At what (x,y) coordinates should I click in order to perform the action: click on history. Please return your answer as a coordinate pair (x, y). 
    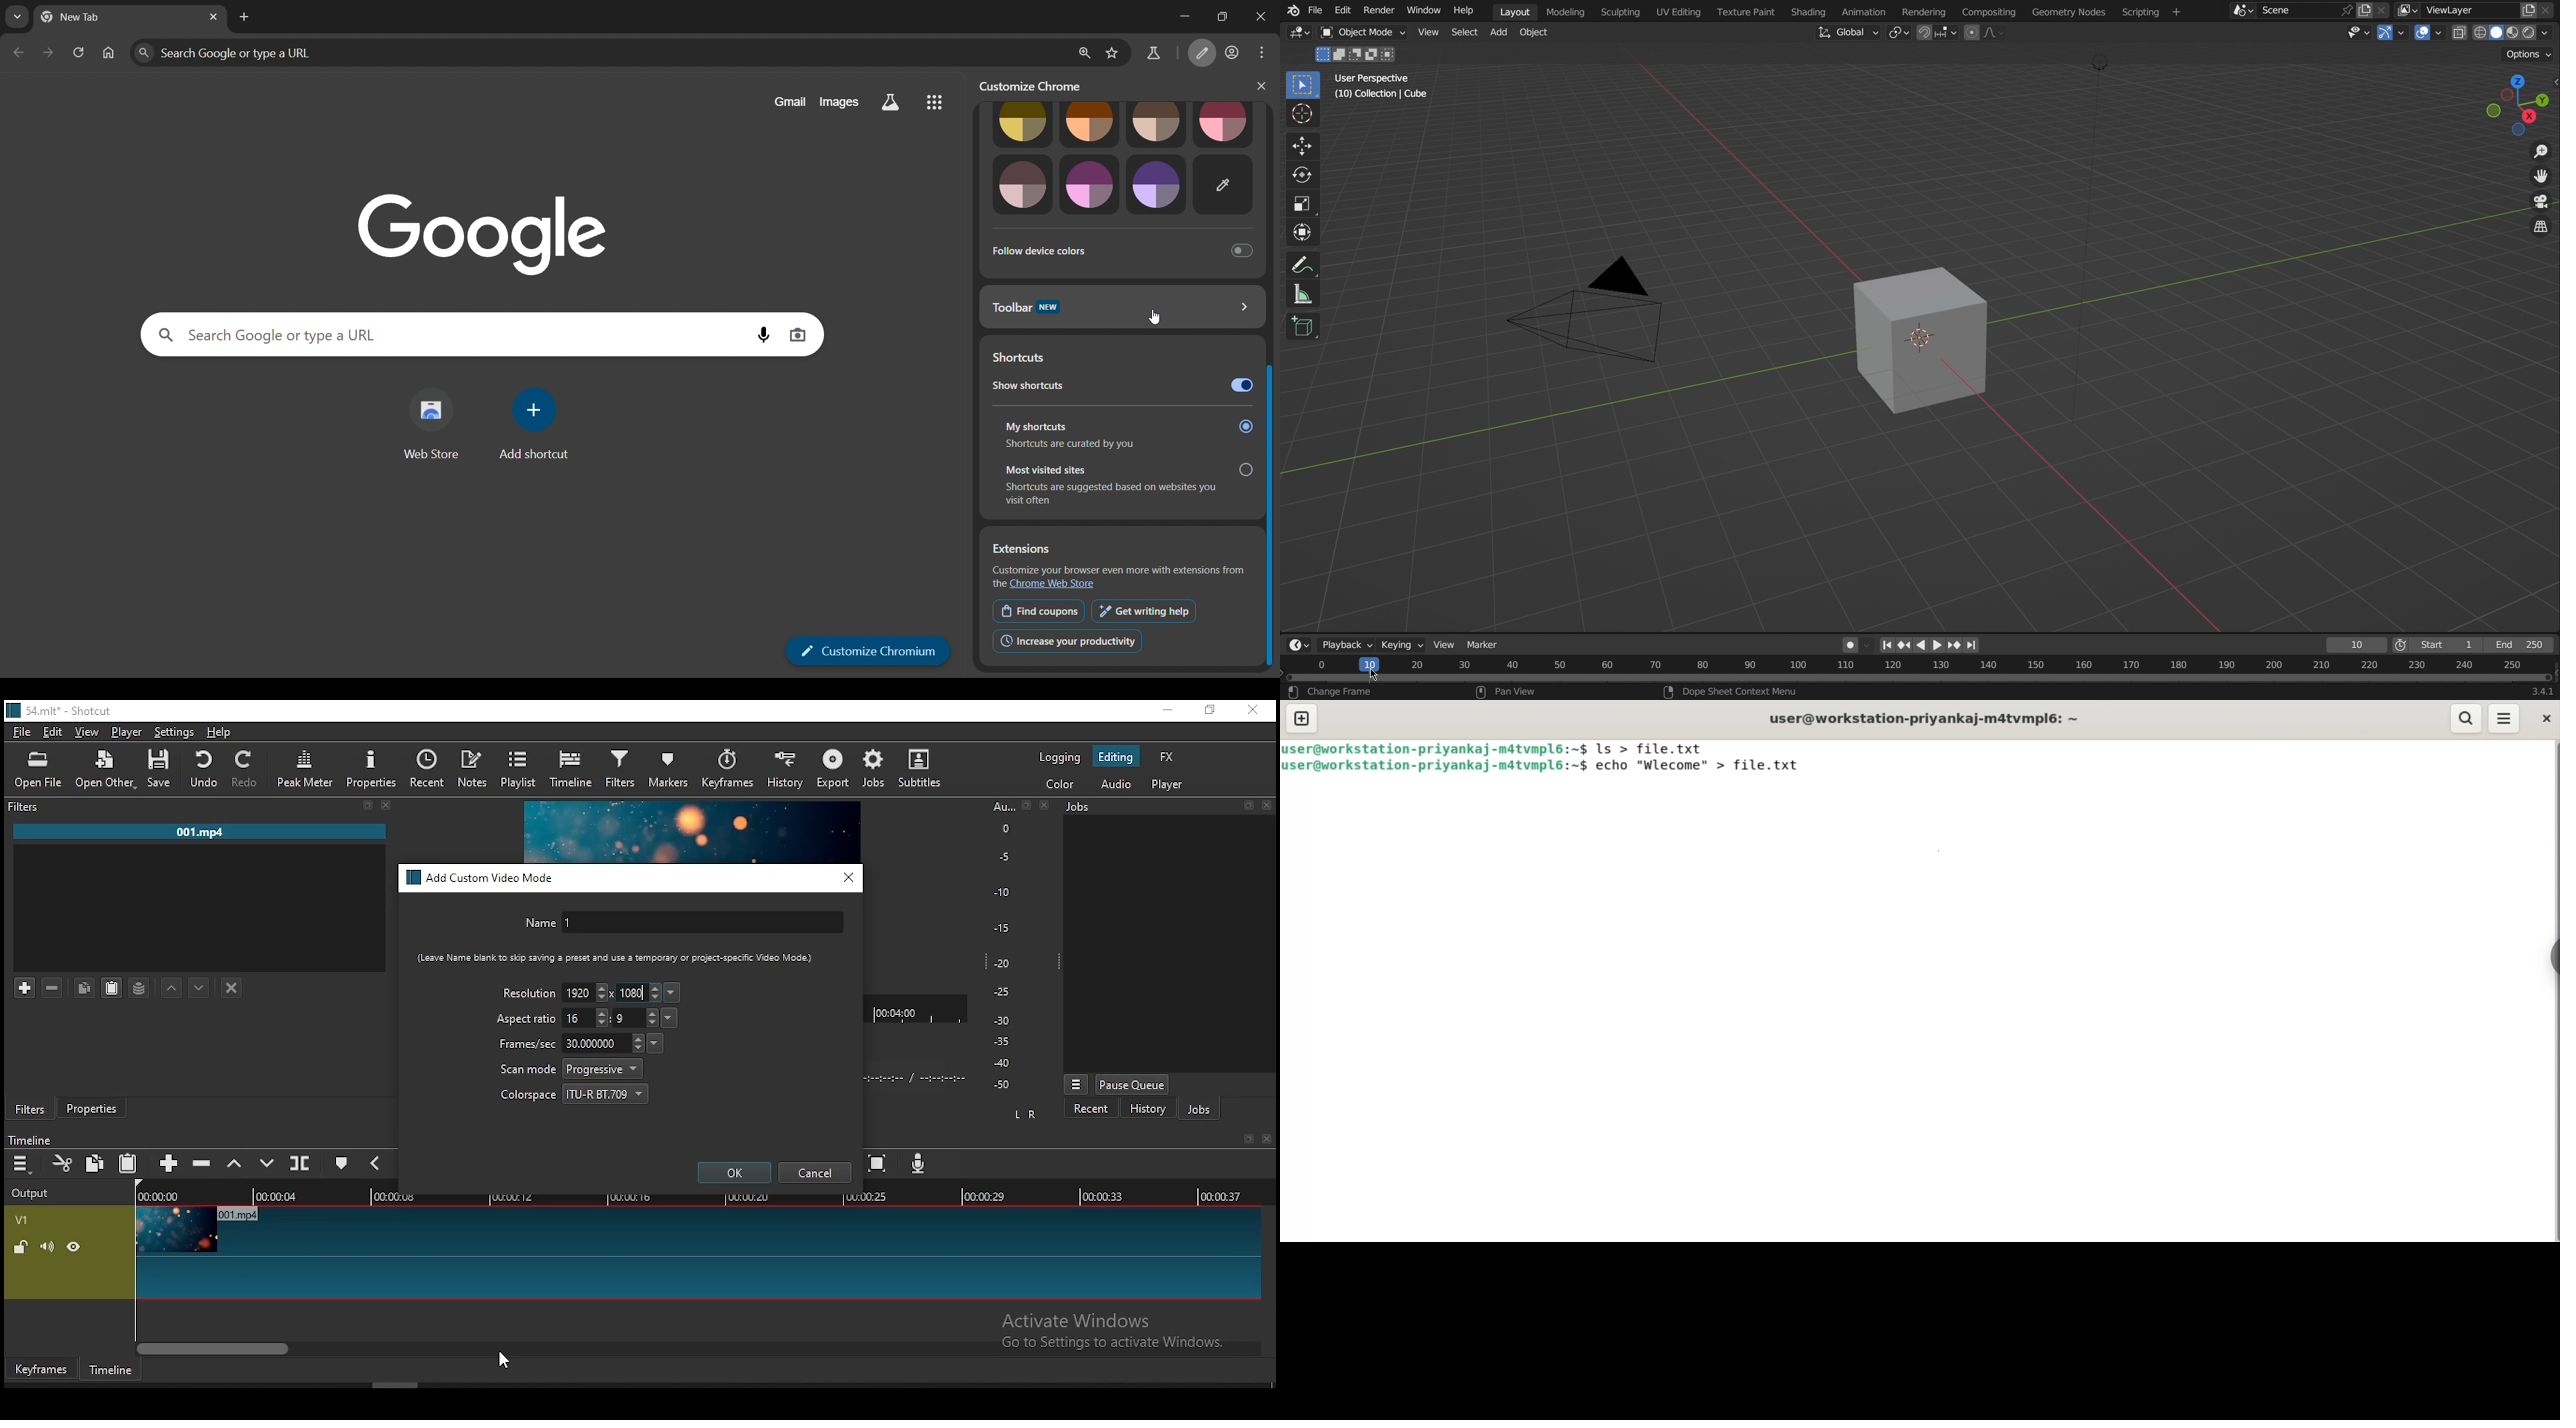
    Looking at the image, I should click on (1147, 1111).